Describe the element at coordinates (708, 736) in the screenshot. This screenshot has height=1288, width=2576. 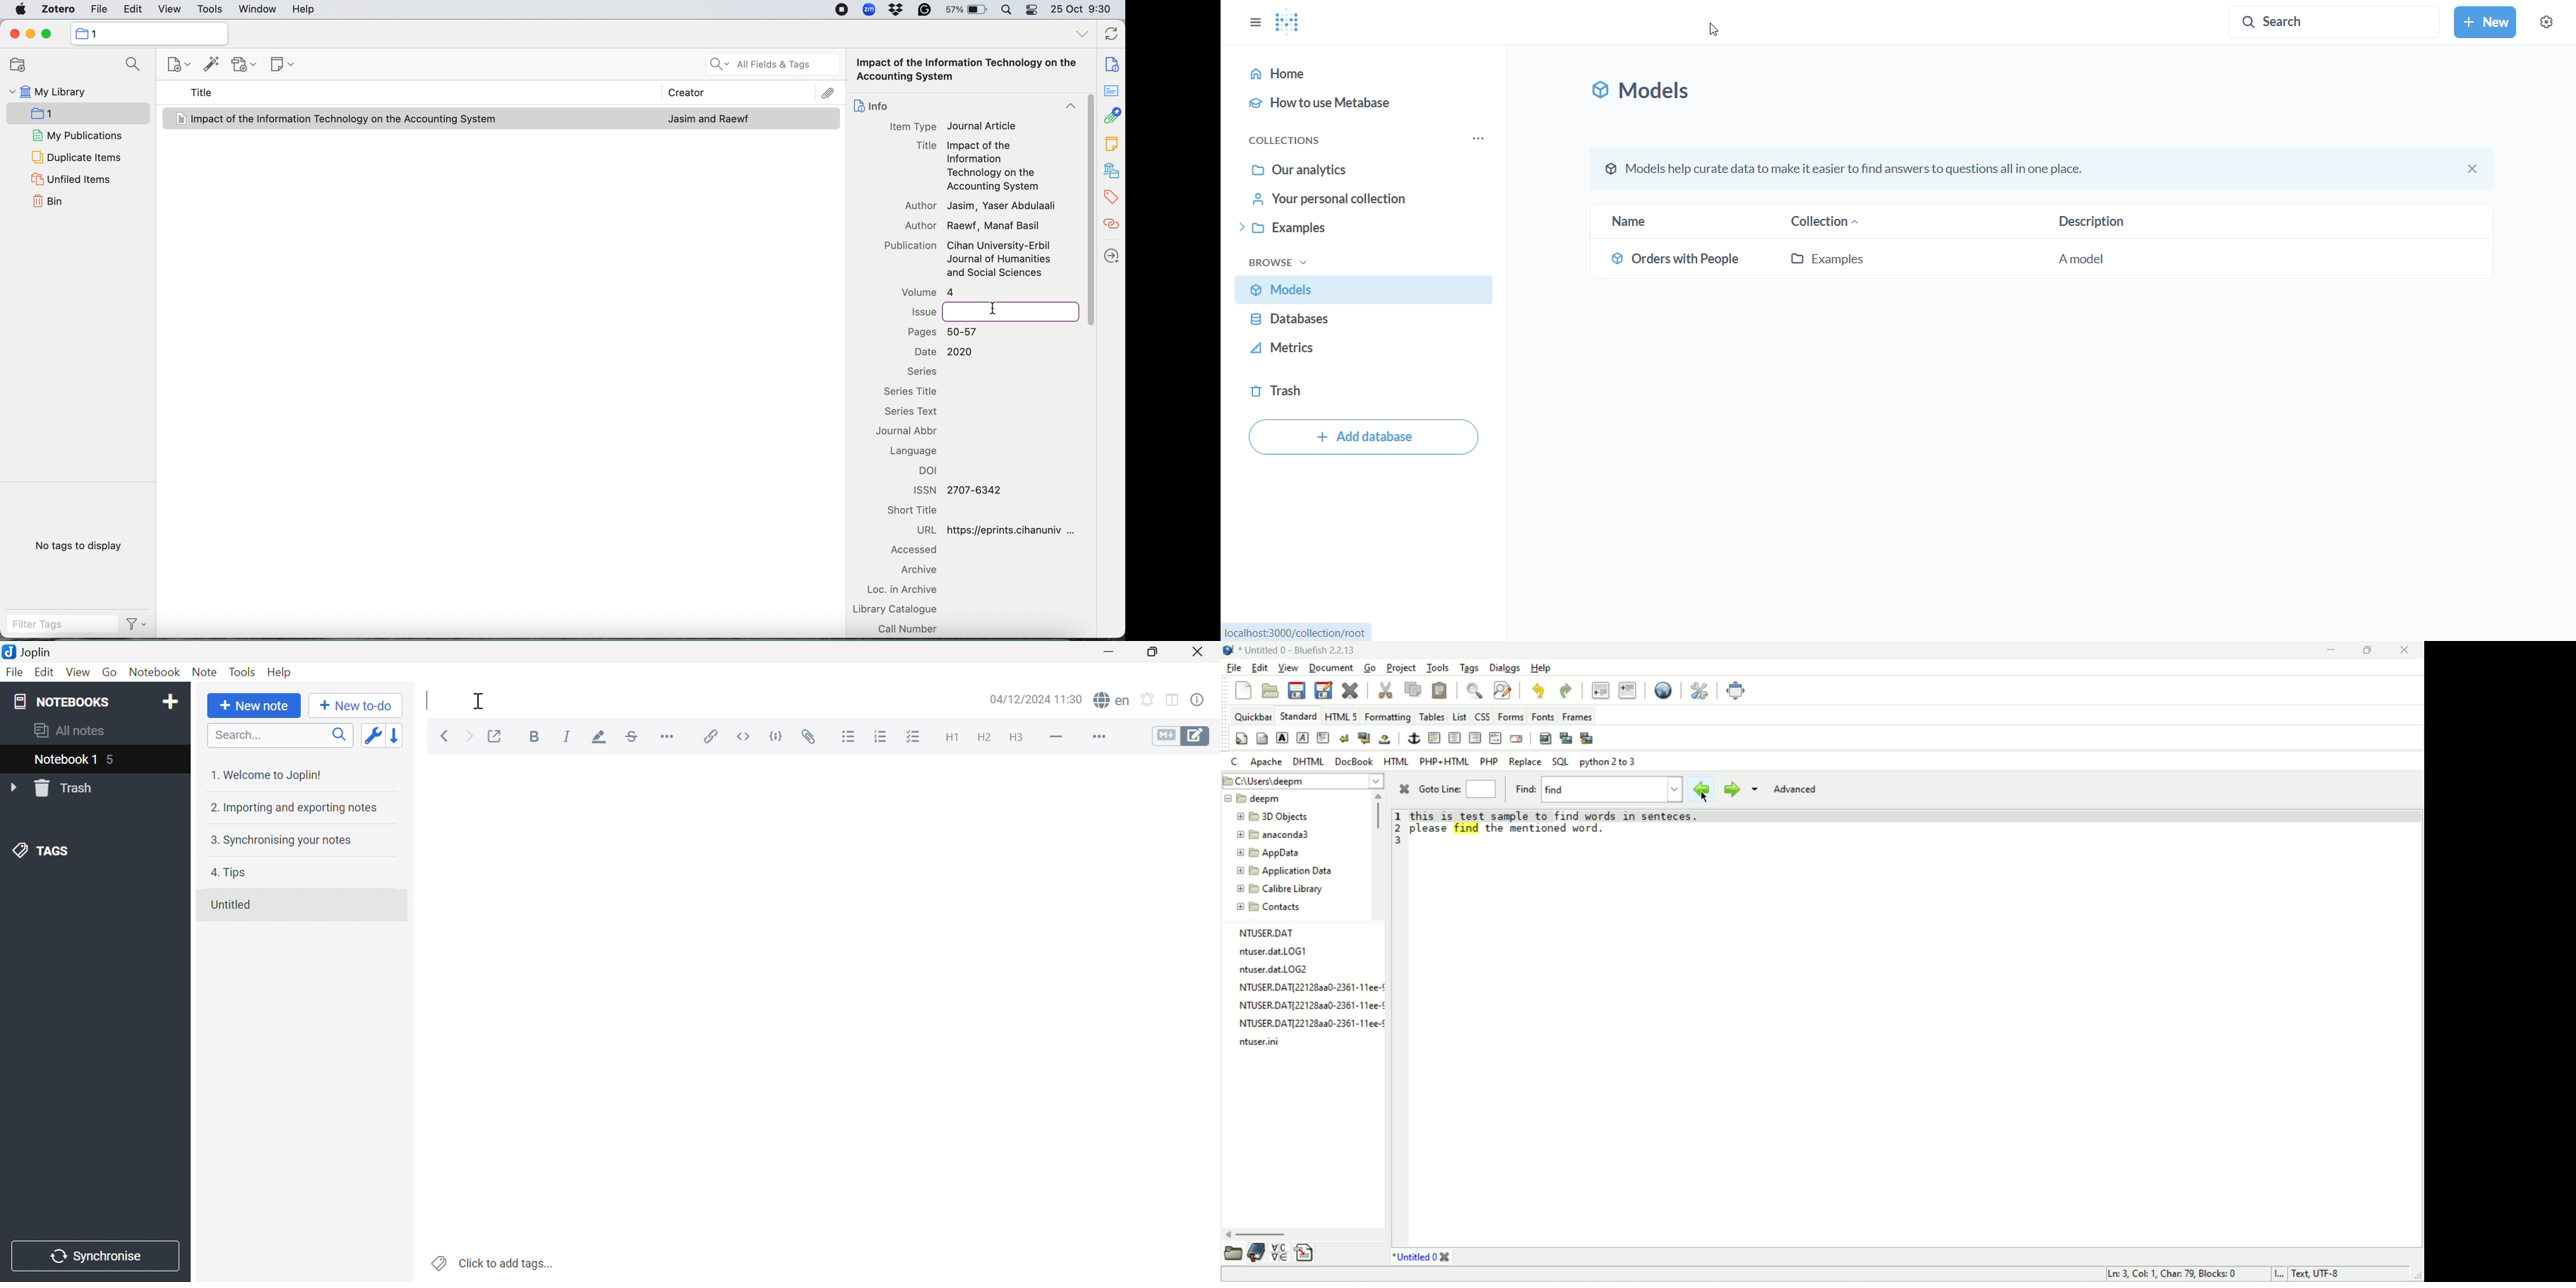
I see `Insert / edit code` at that location.